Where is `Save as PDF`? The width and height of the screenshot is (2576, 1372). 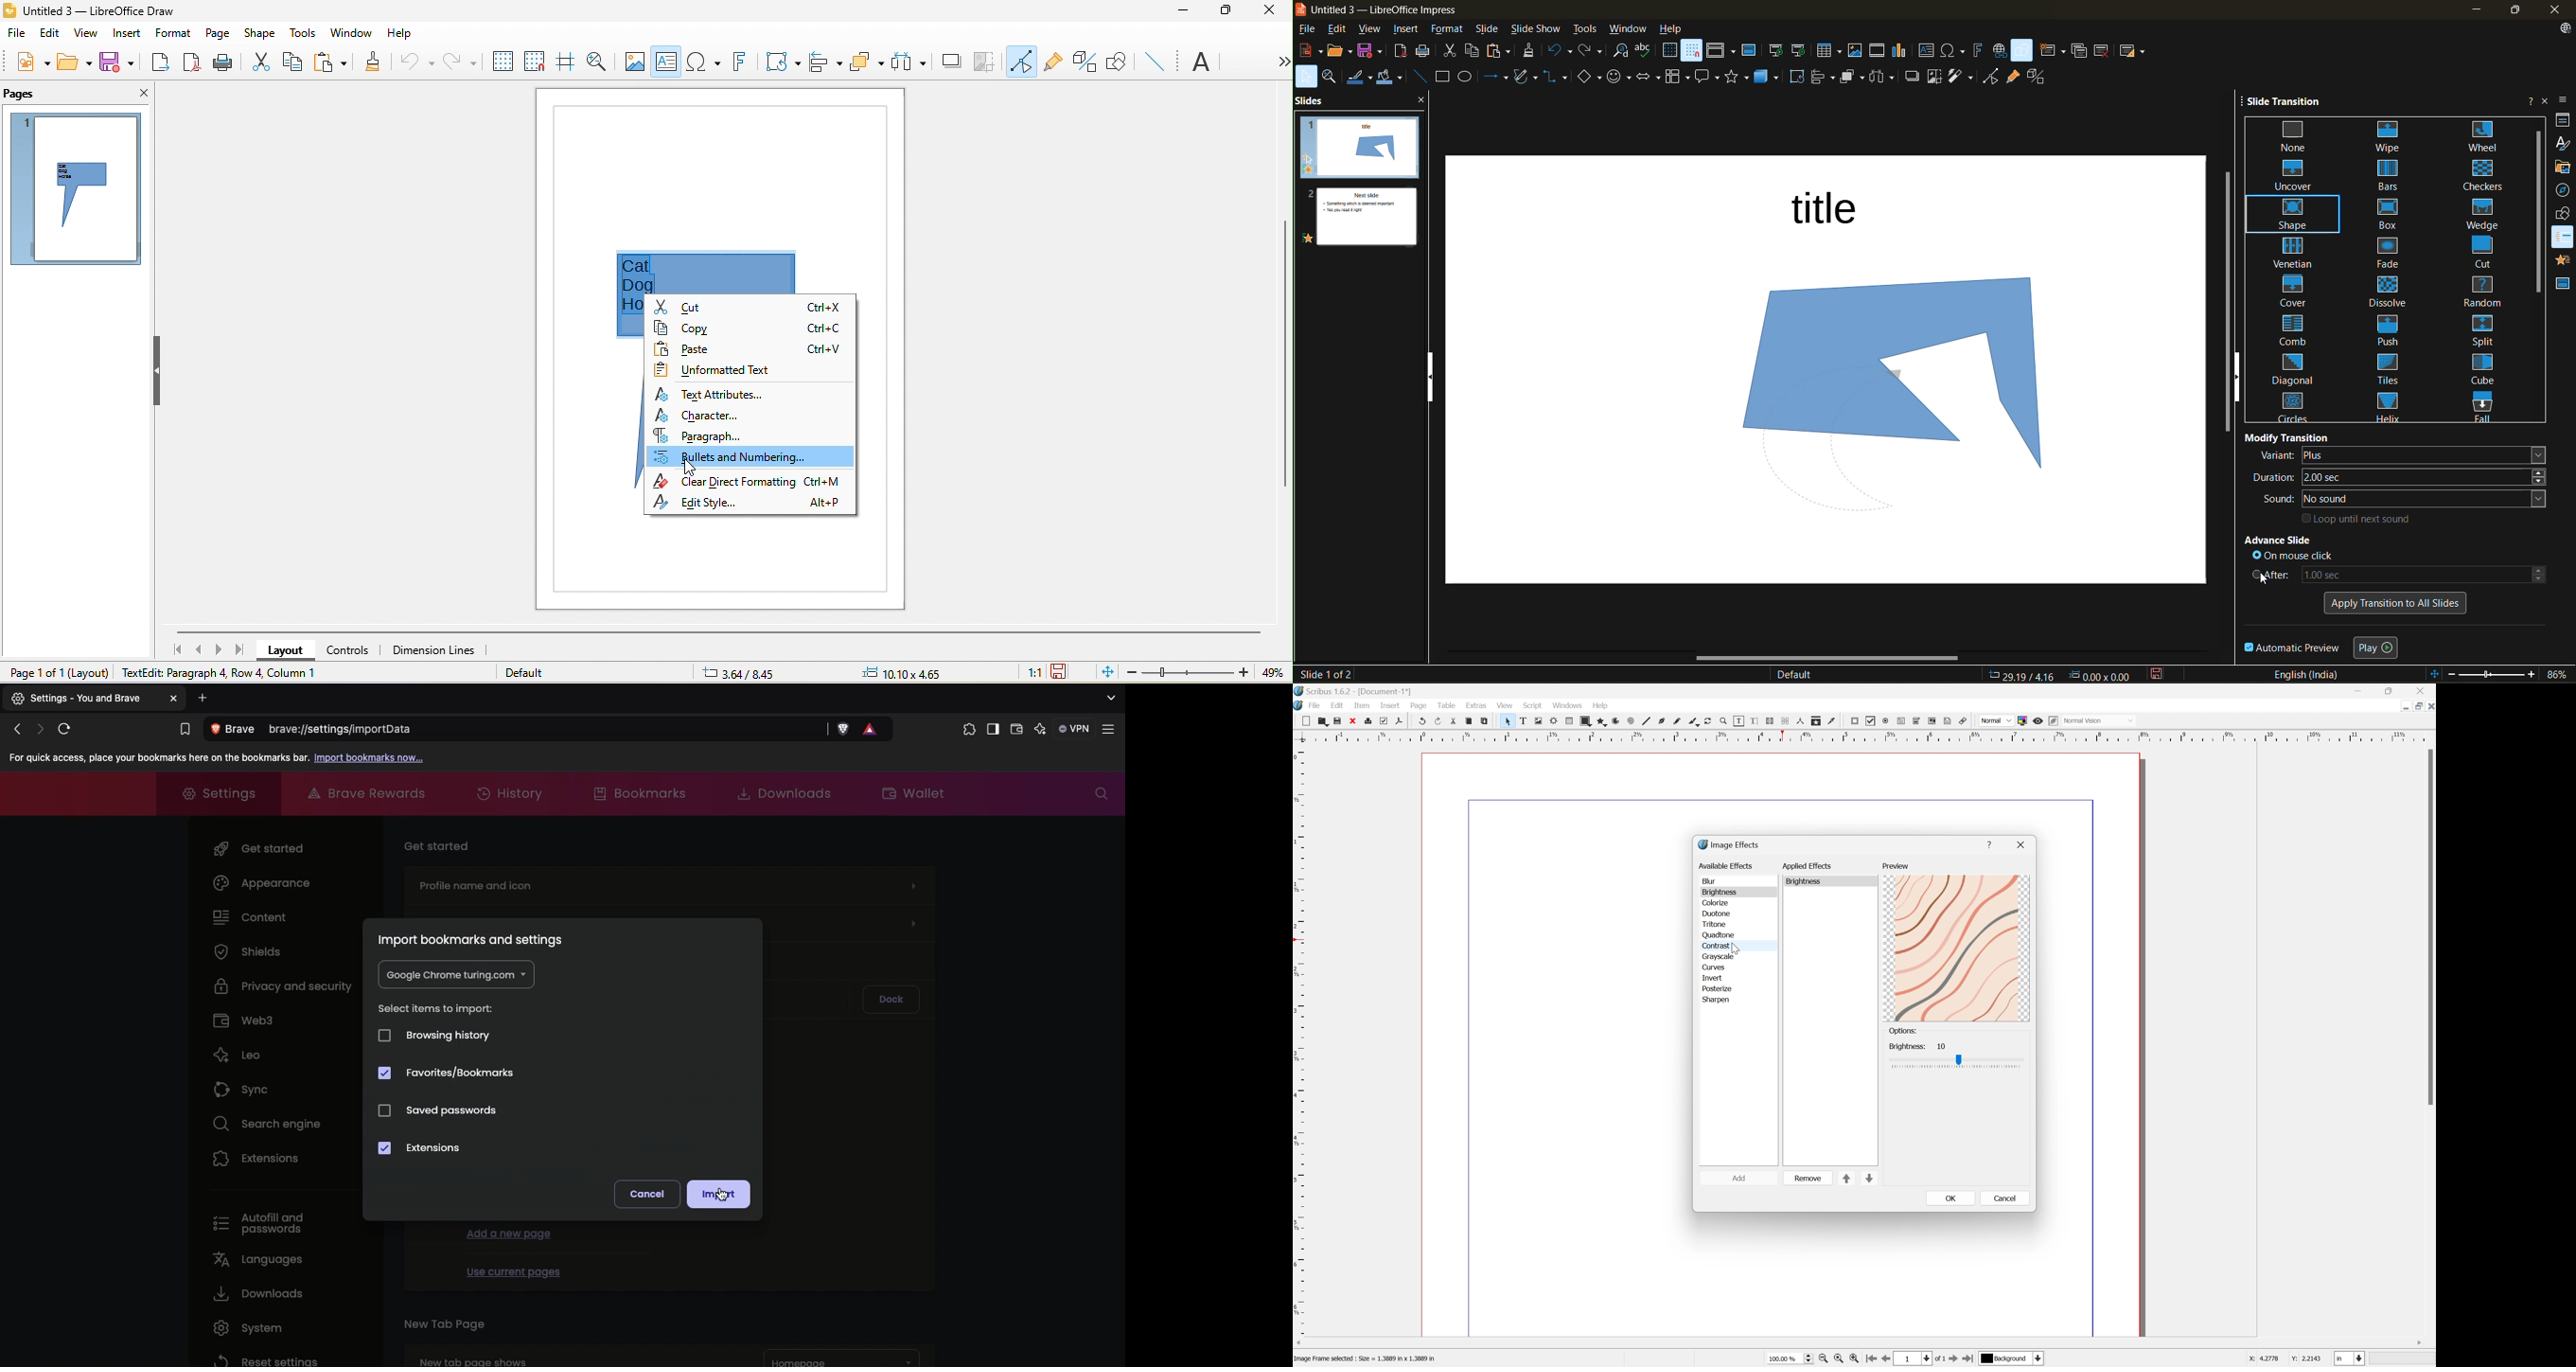 Save as PDF is located at coordinates (1399, 720).